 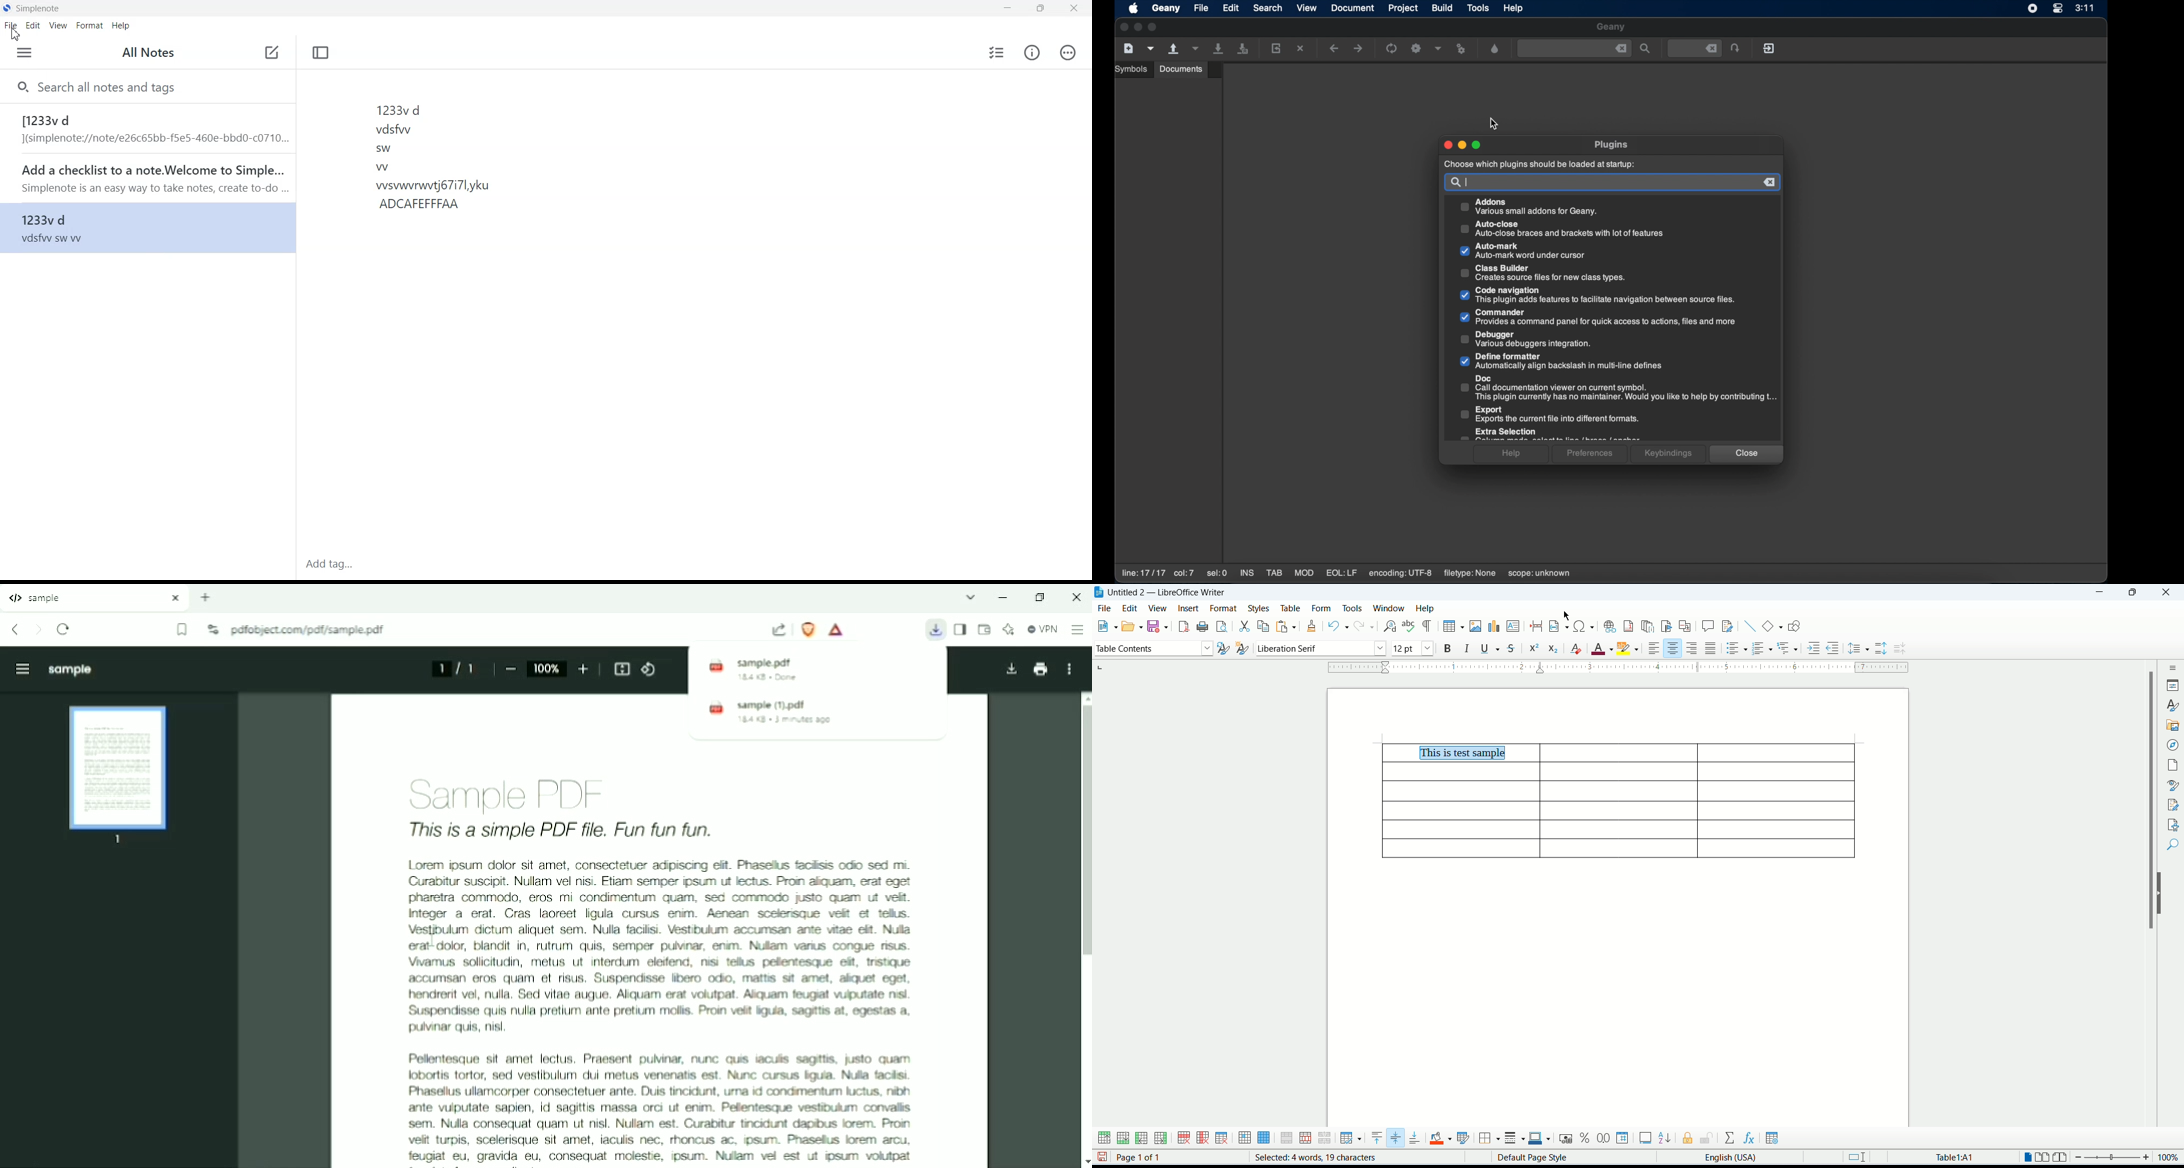 I want to click on gallery, so click(x=2175, y=724).